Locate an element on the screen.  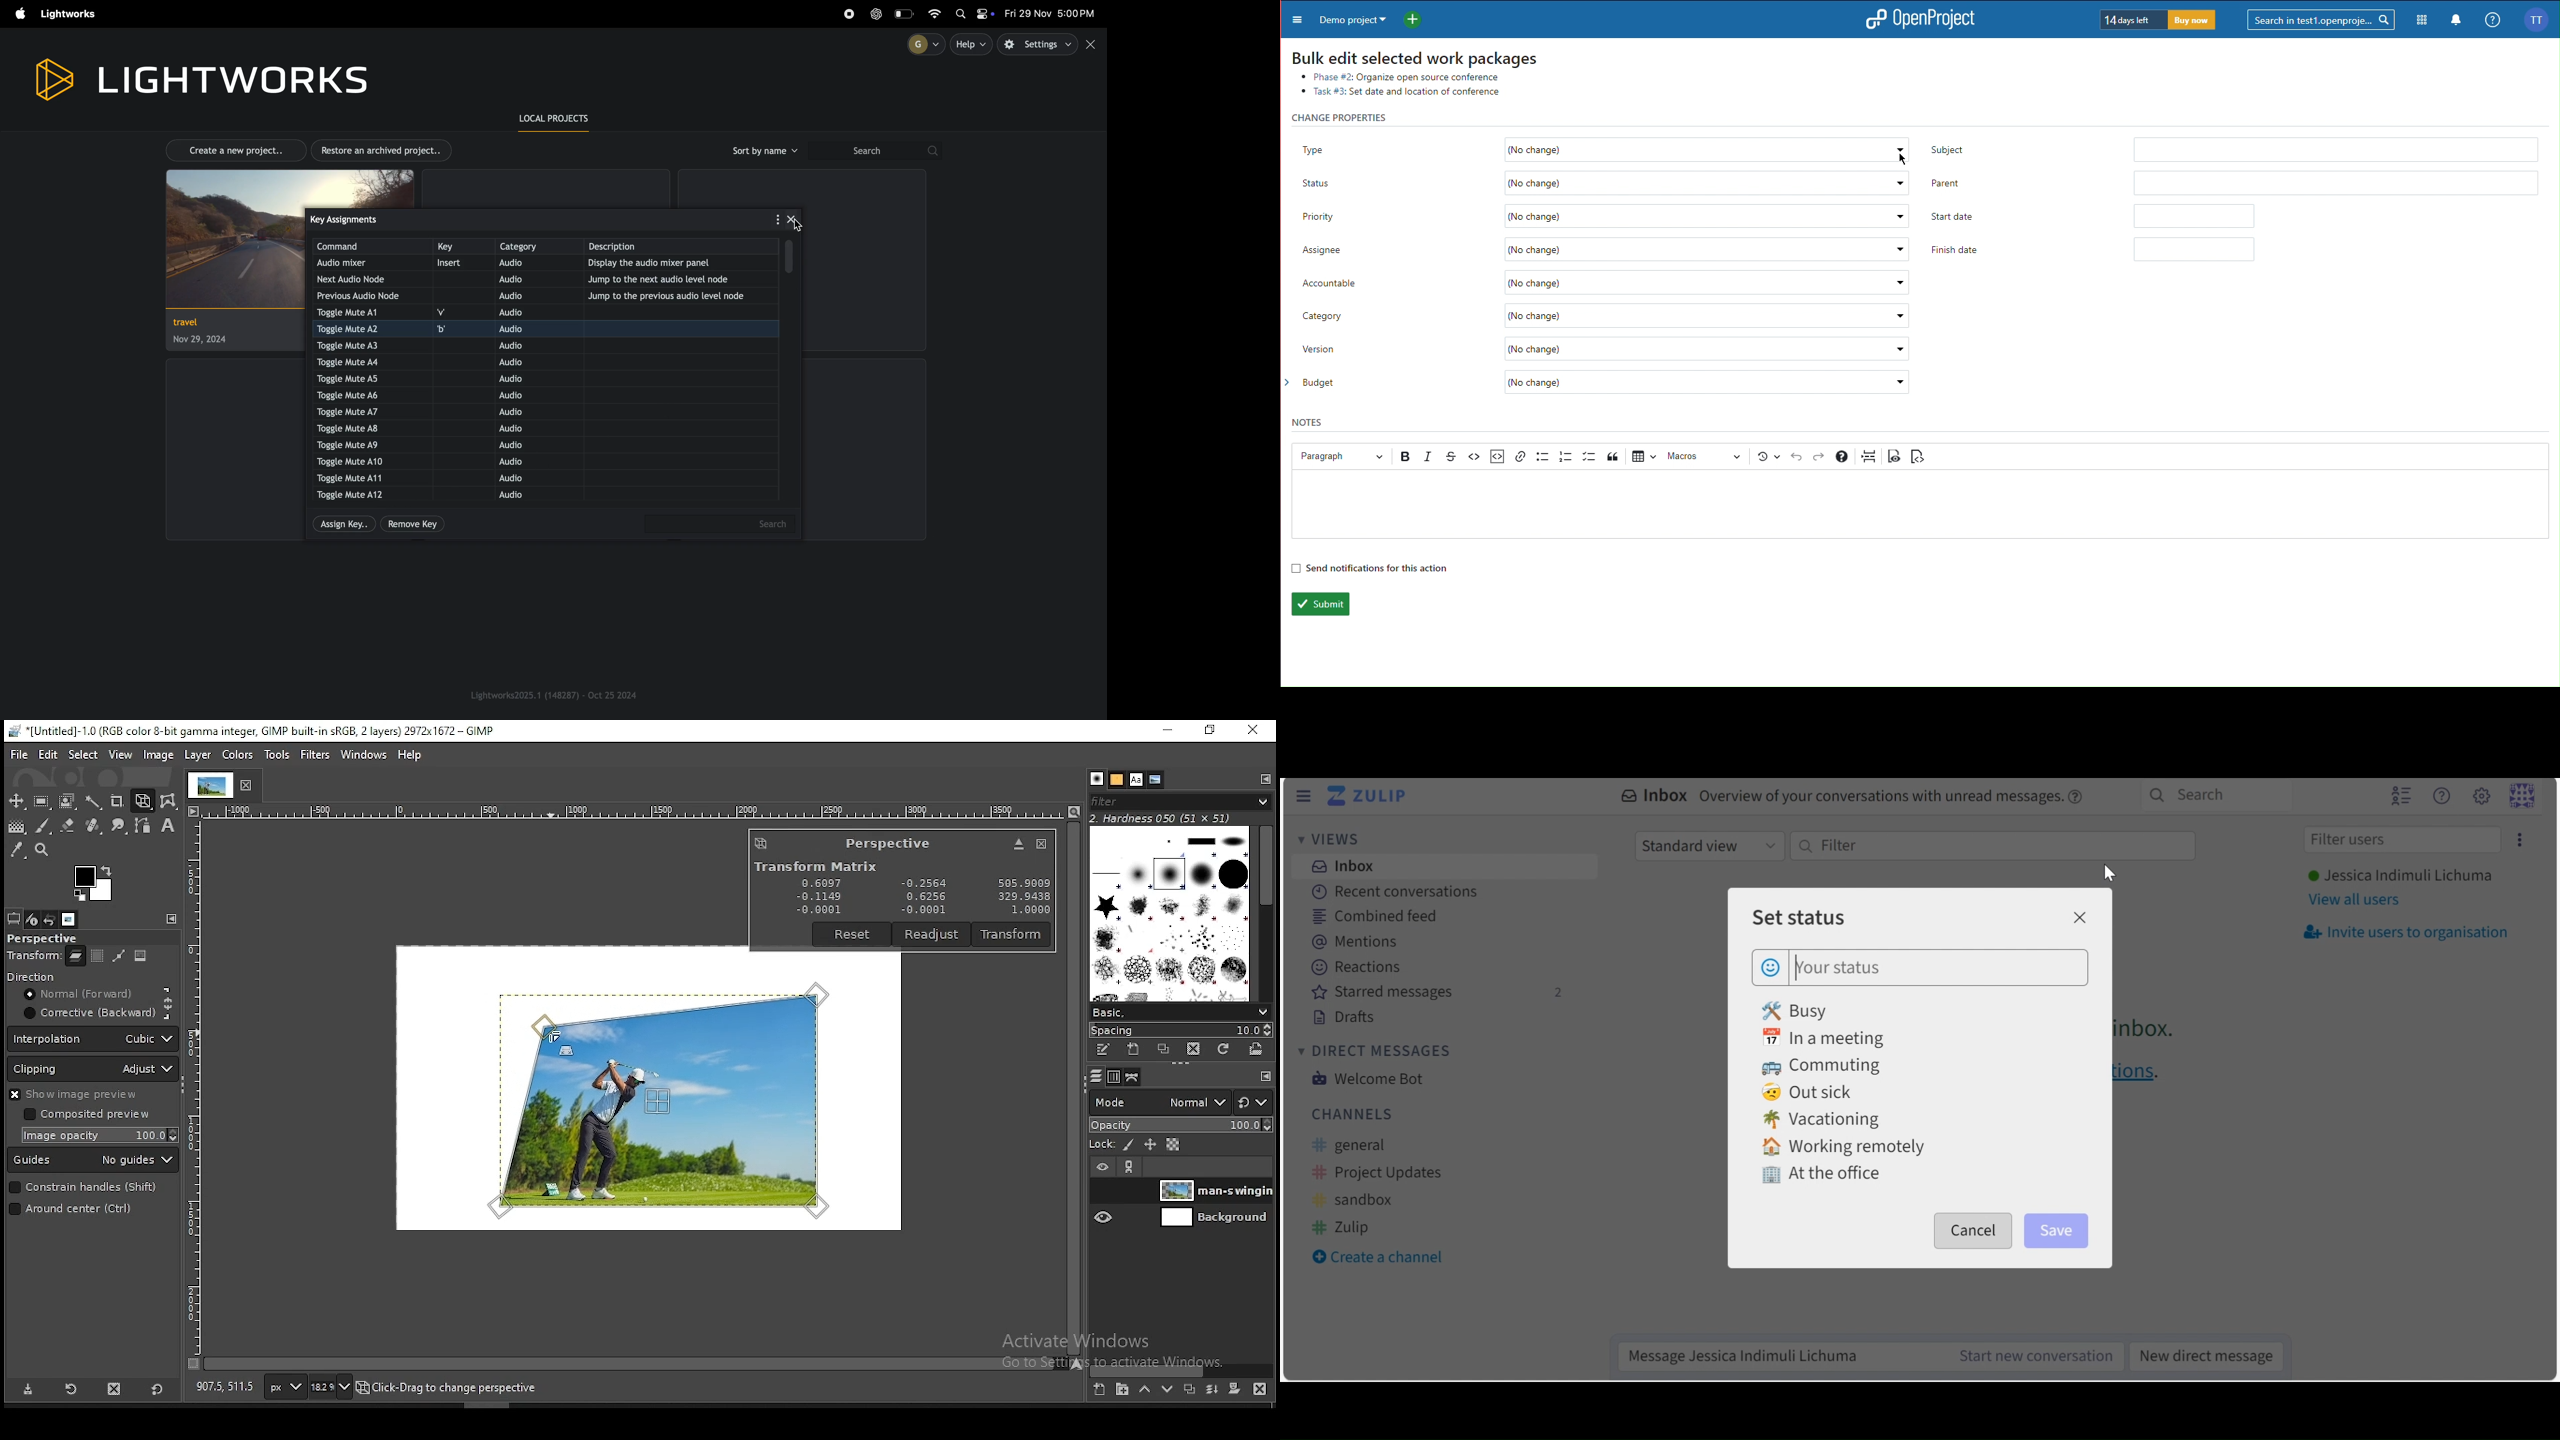
date and time is located at coordinates (1051, 14).